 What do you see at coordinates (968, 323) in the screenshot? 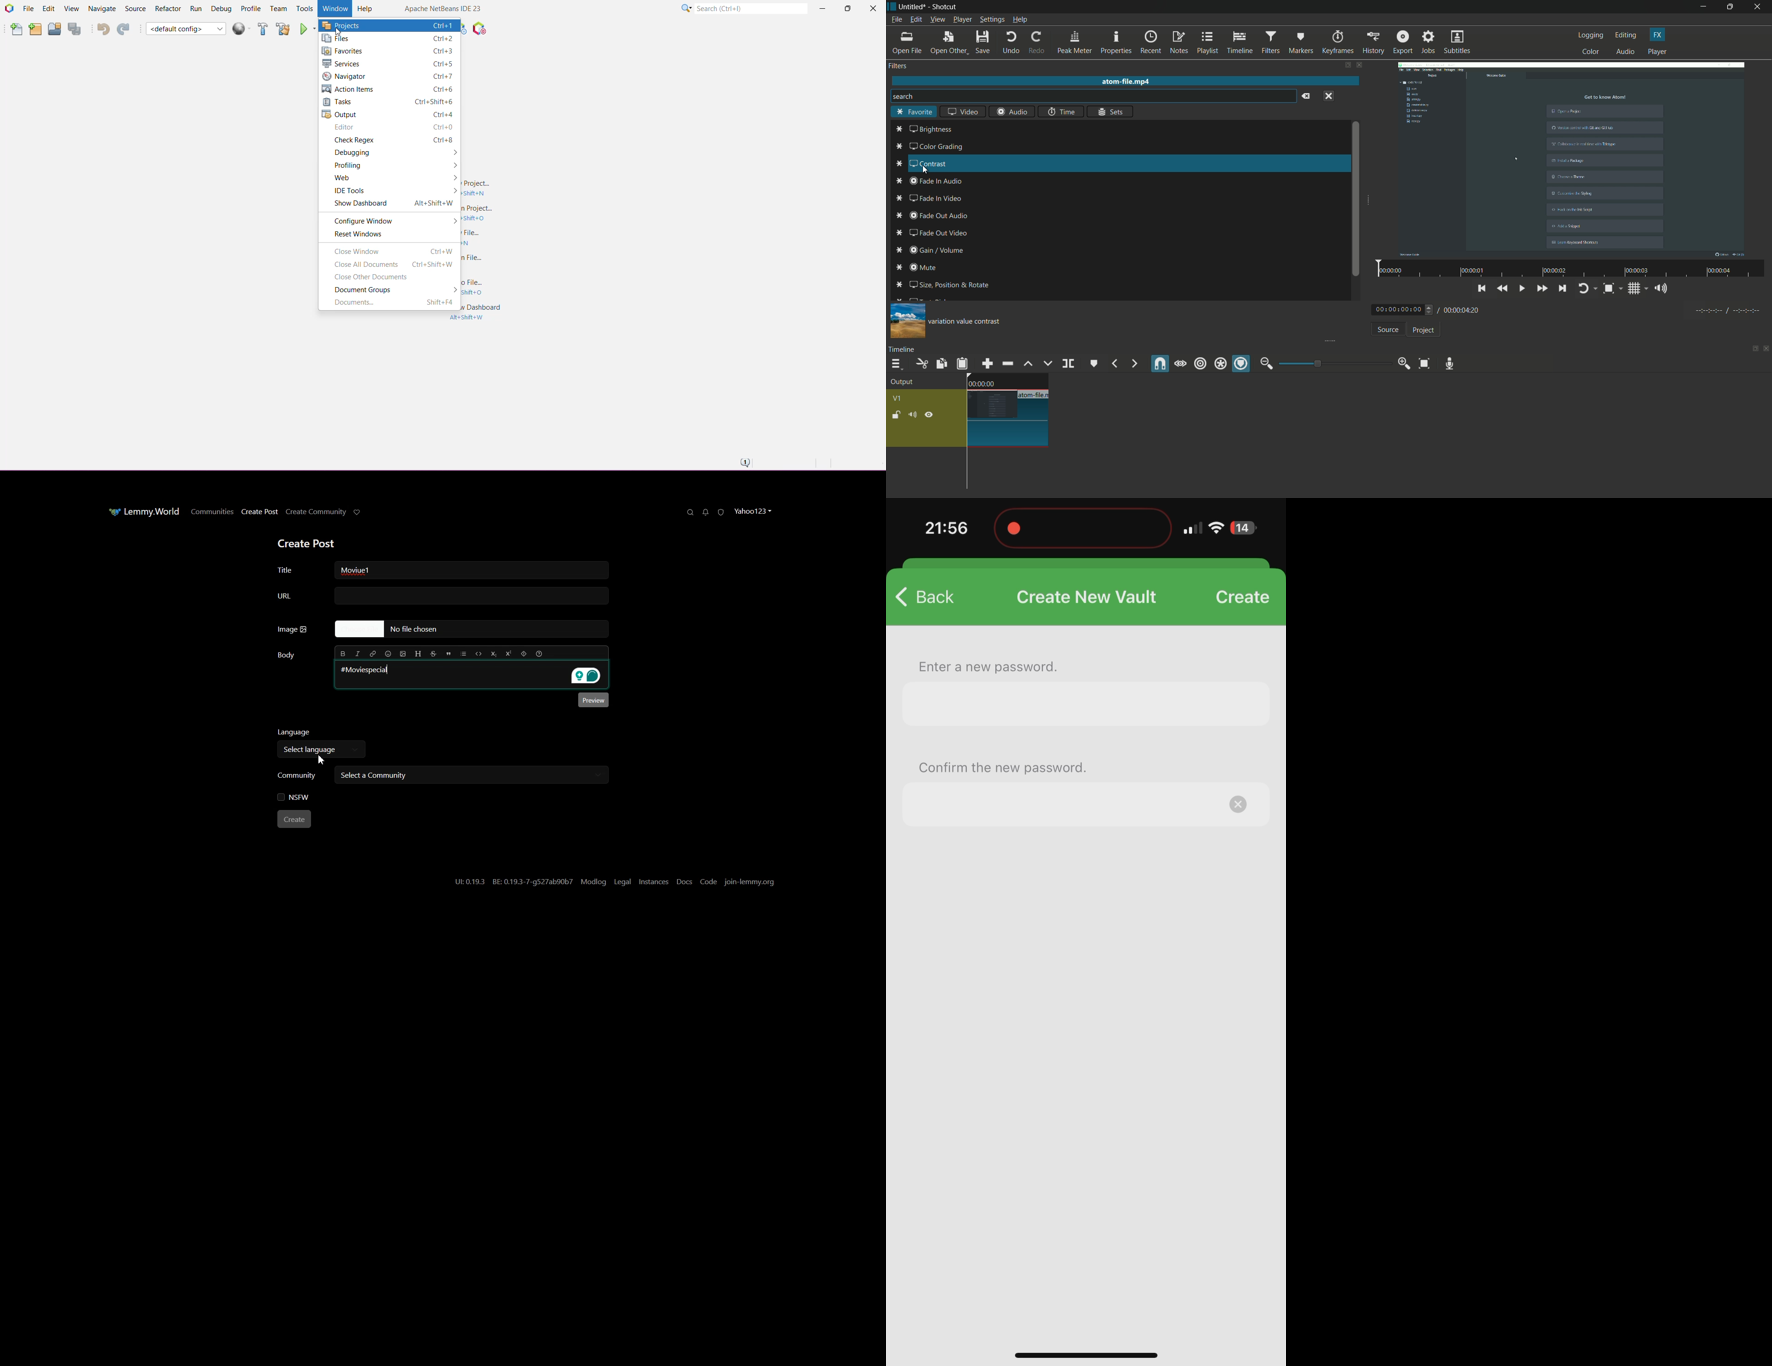
I see `variation value contrast` at bounding box center [968, 323].